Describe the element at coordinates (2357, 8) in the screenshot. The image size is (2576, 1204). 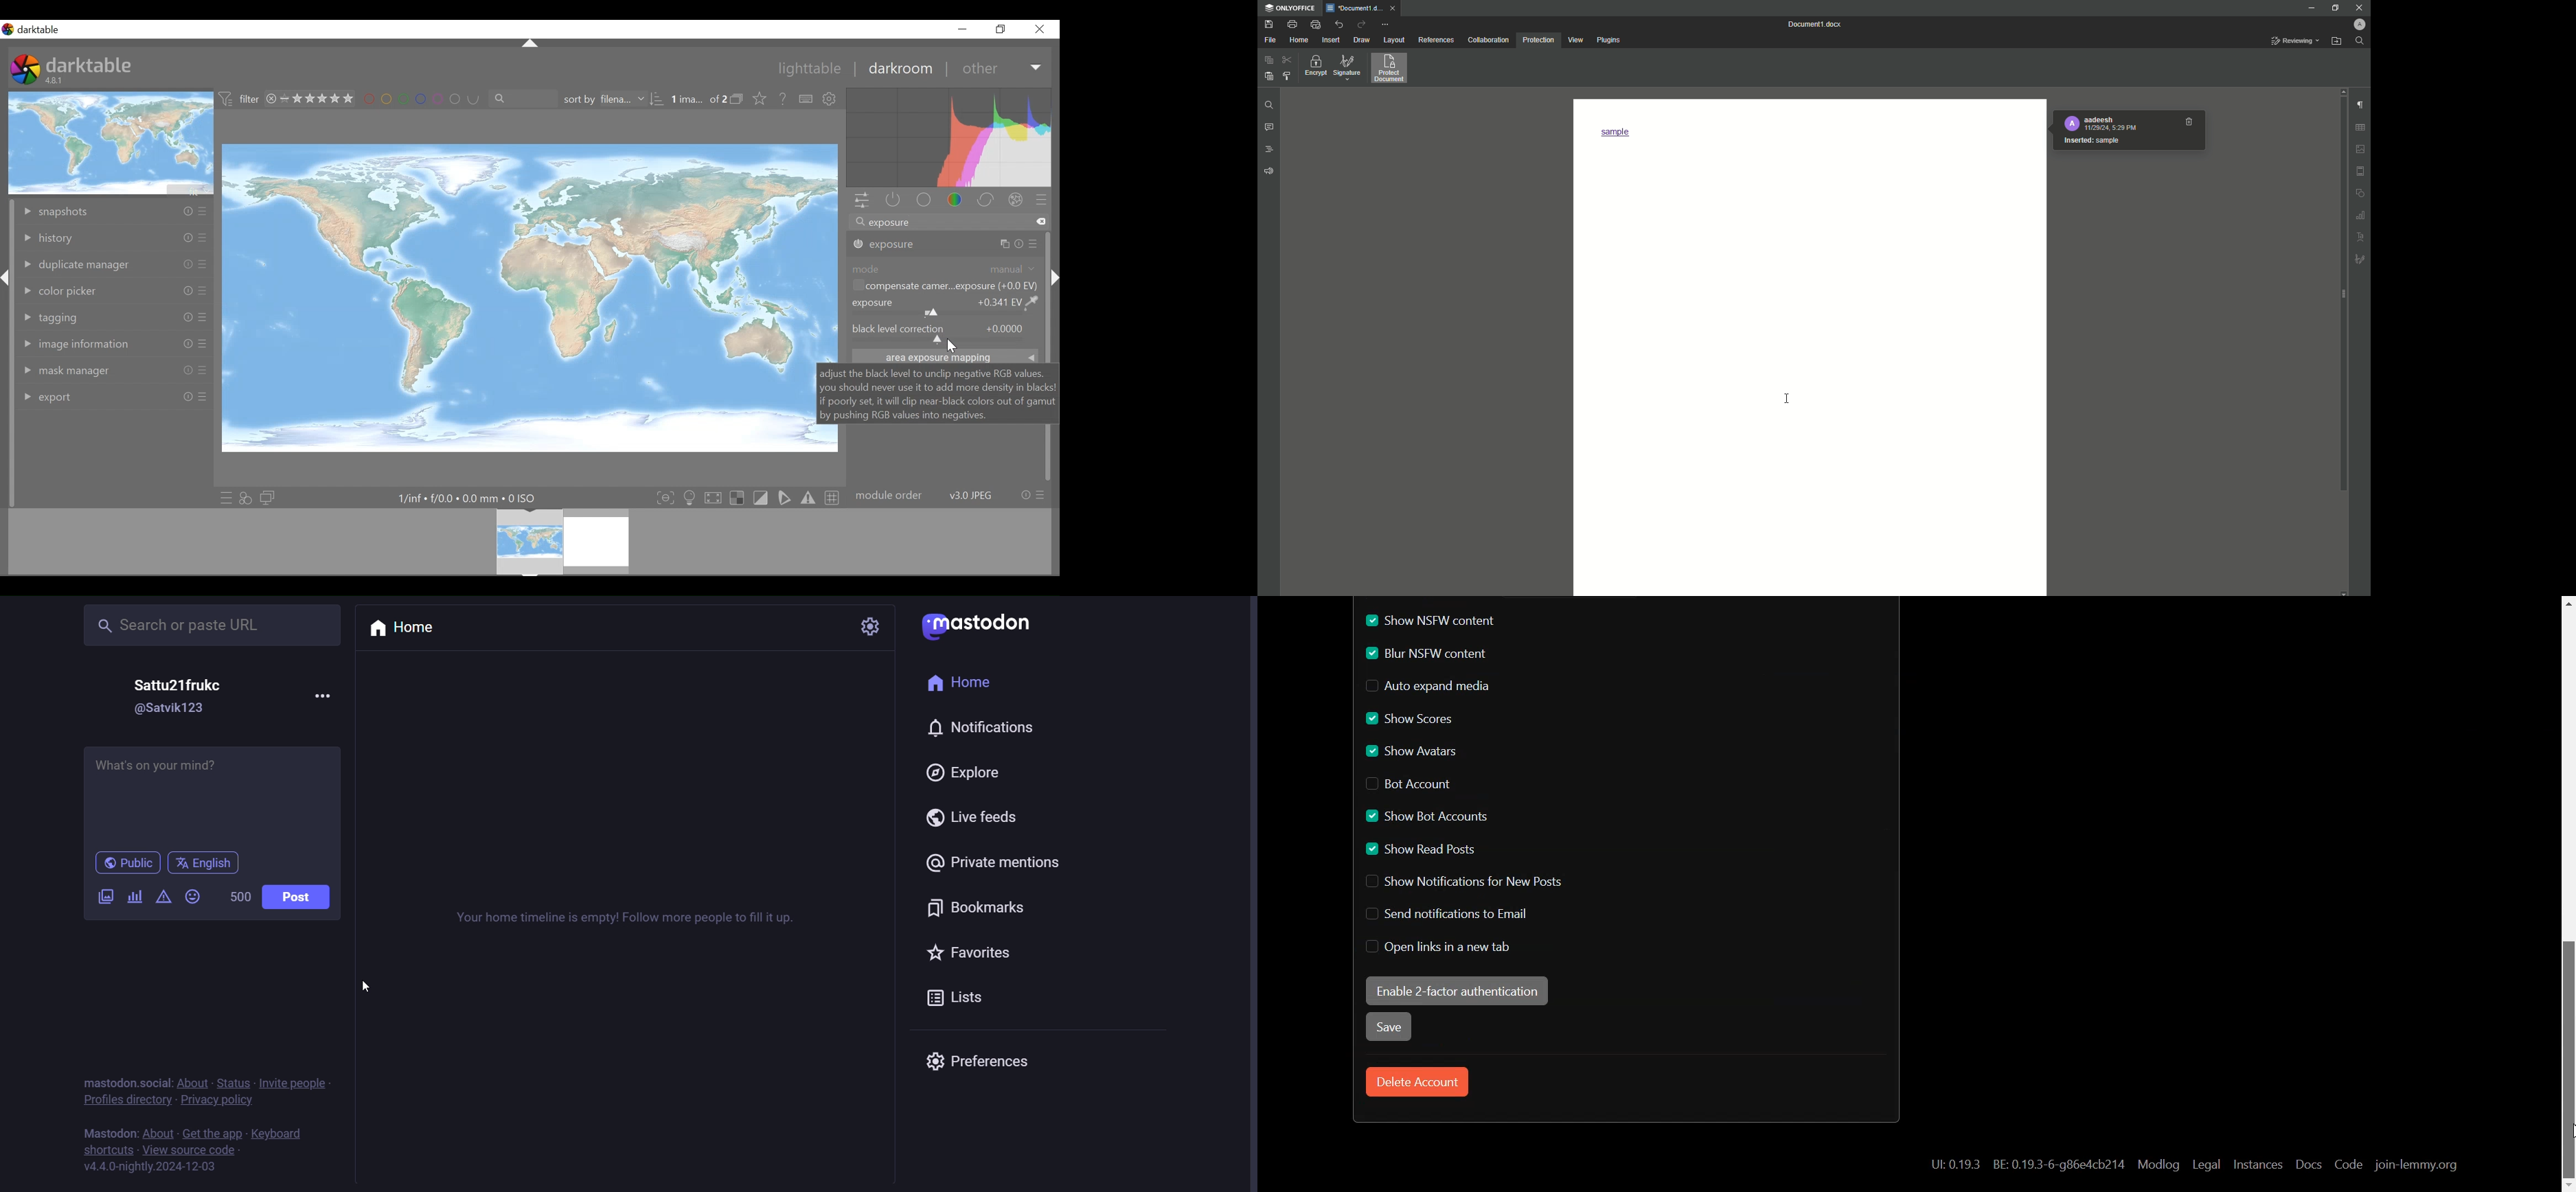
I see `Close` at that location.